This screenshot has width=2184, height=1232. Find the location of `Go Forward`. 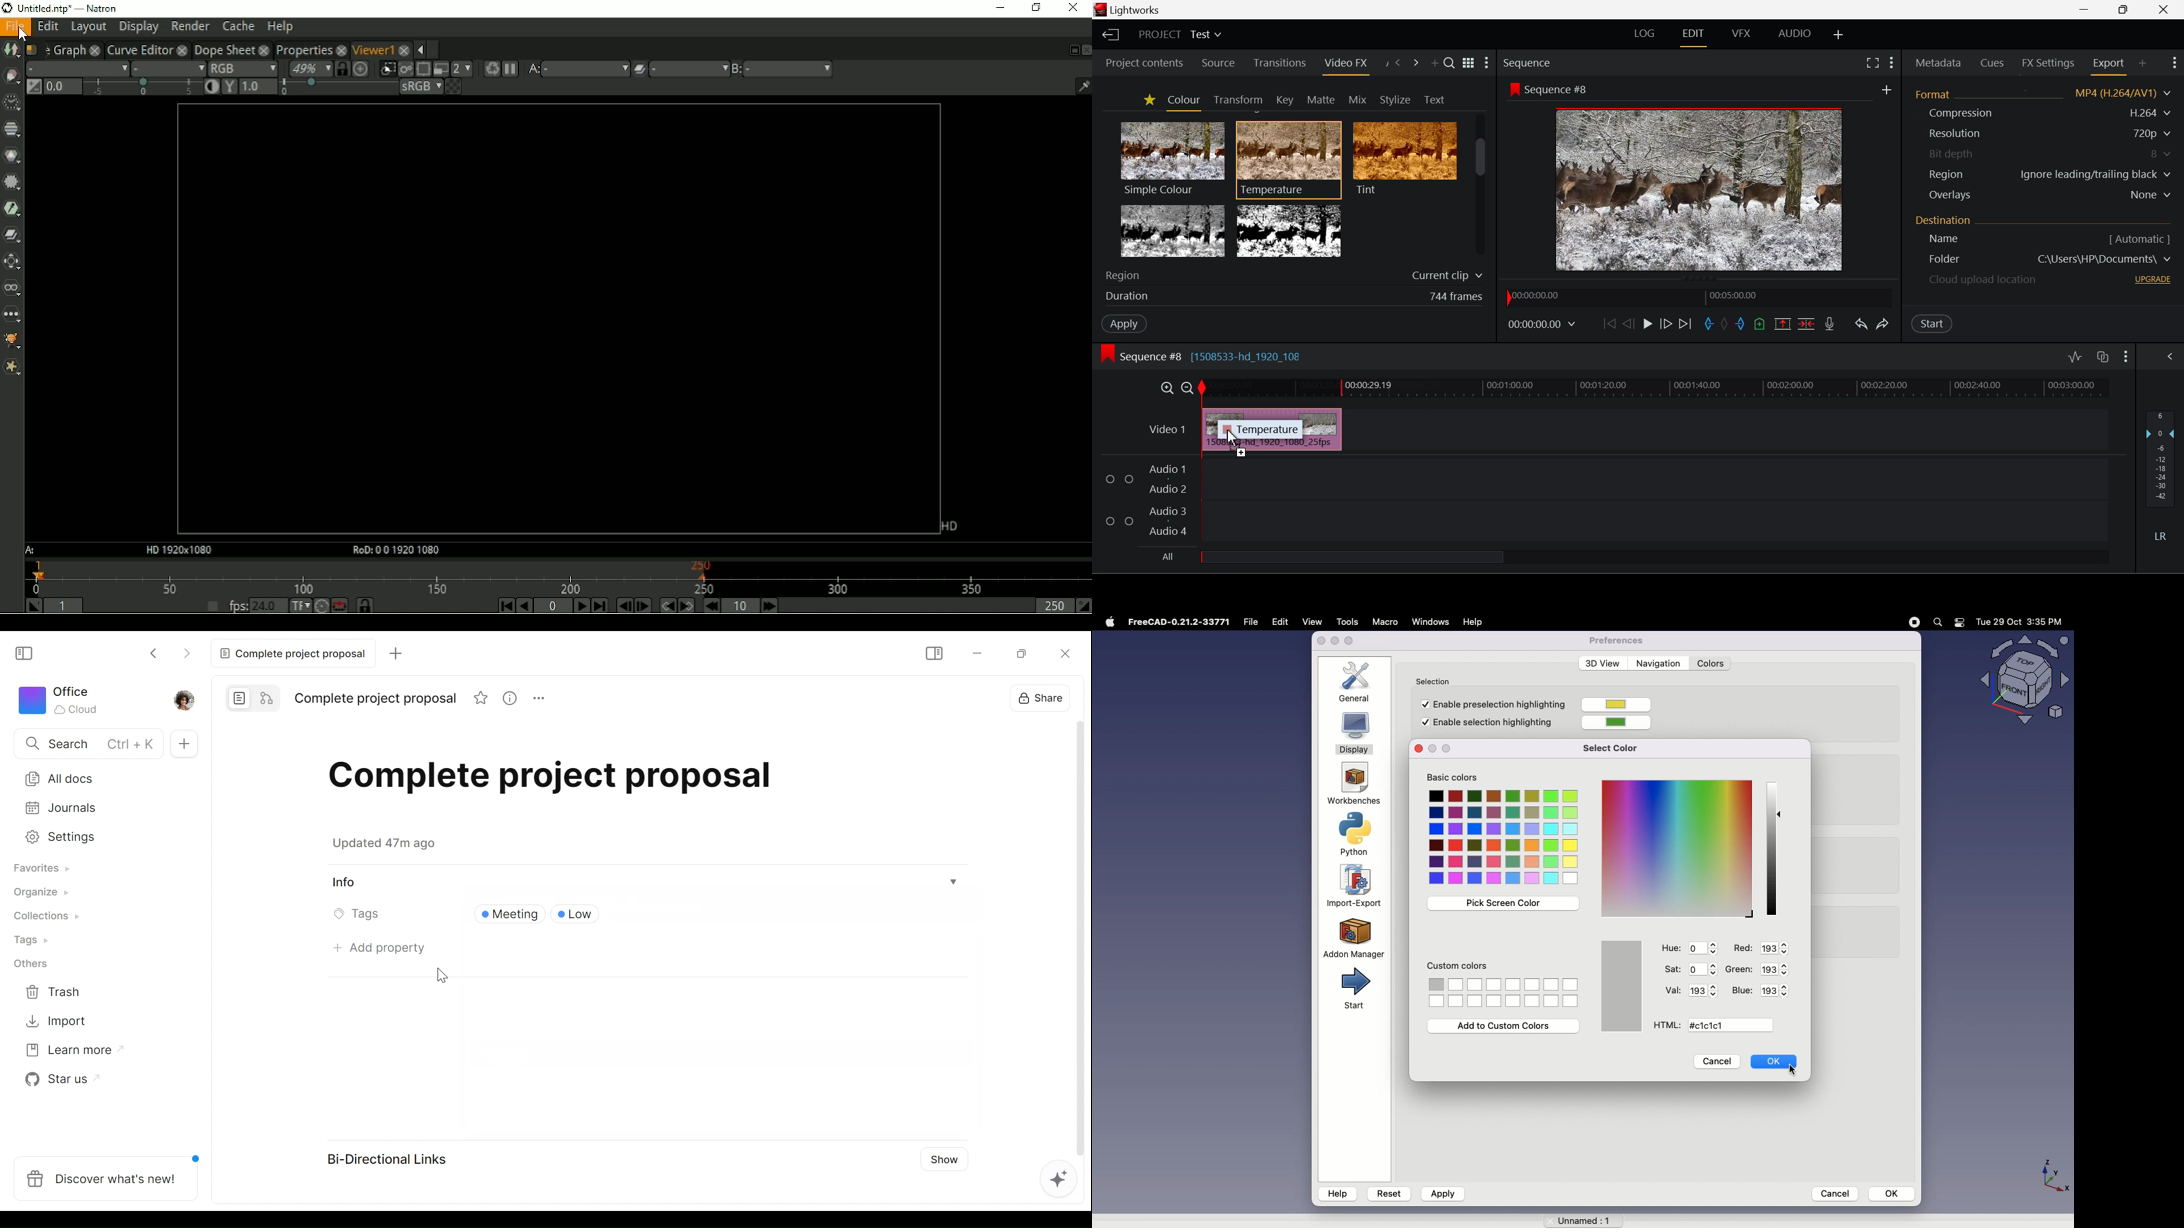

Go Forward is located at coordinates (1665, 325).